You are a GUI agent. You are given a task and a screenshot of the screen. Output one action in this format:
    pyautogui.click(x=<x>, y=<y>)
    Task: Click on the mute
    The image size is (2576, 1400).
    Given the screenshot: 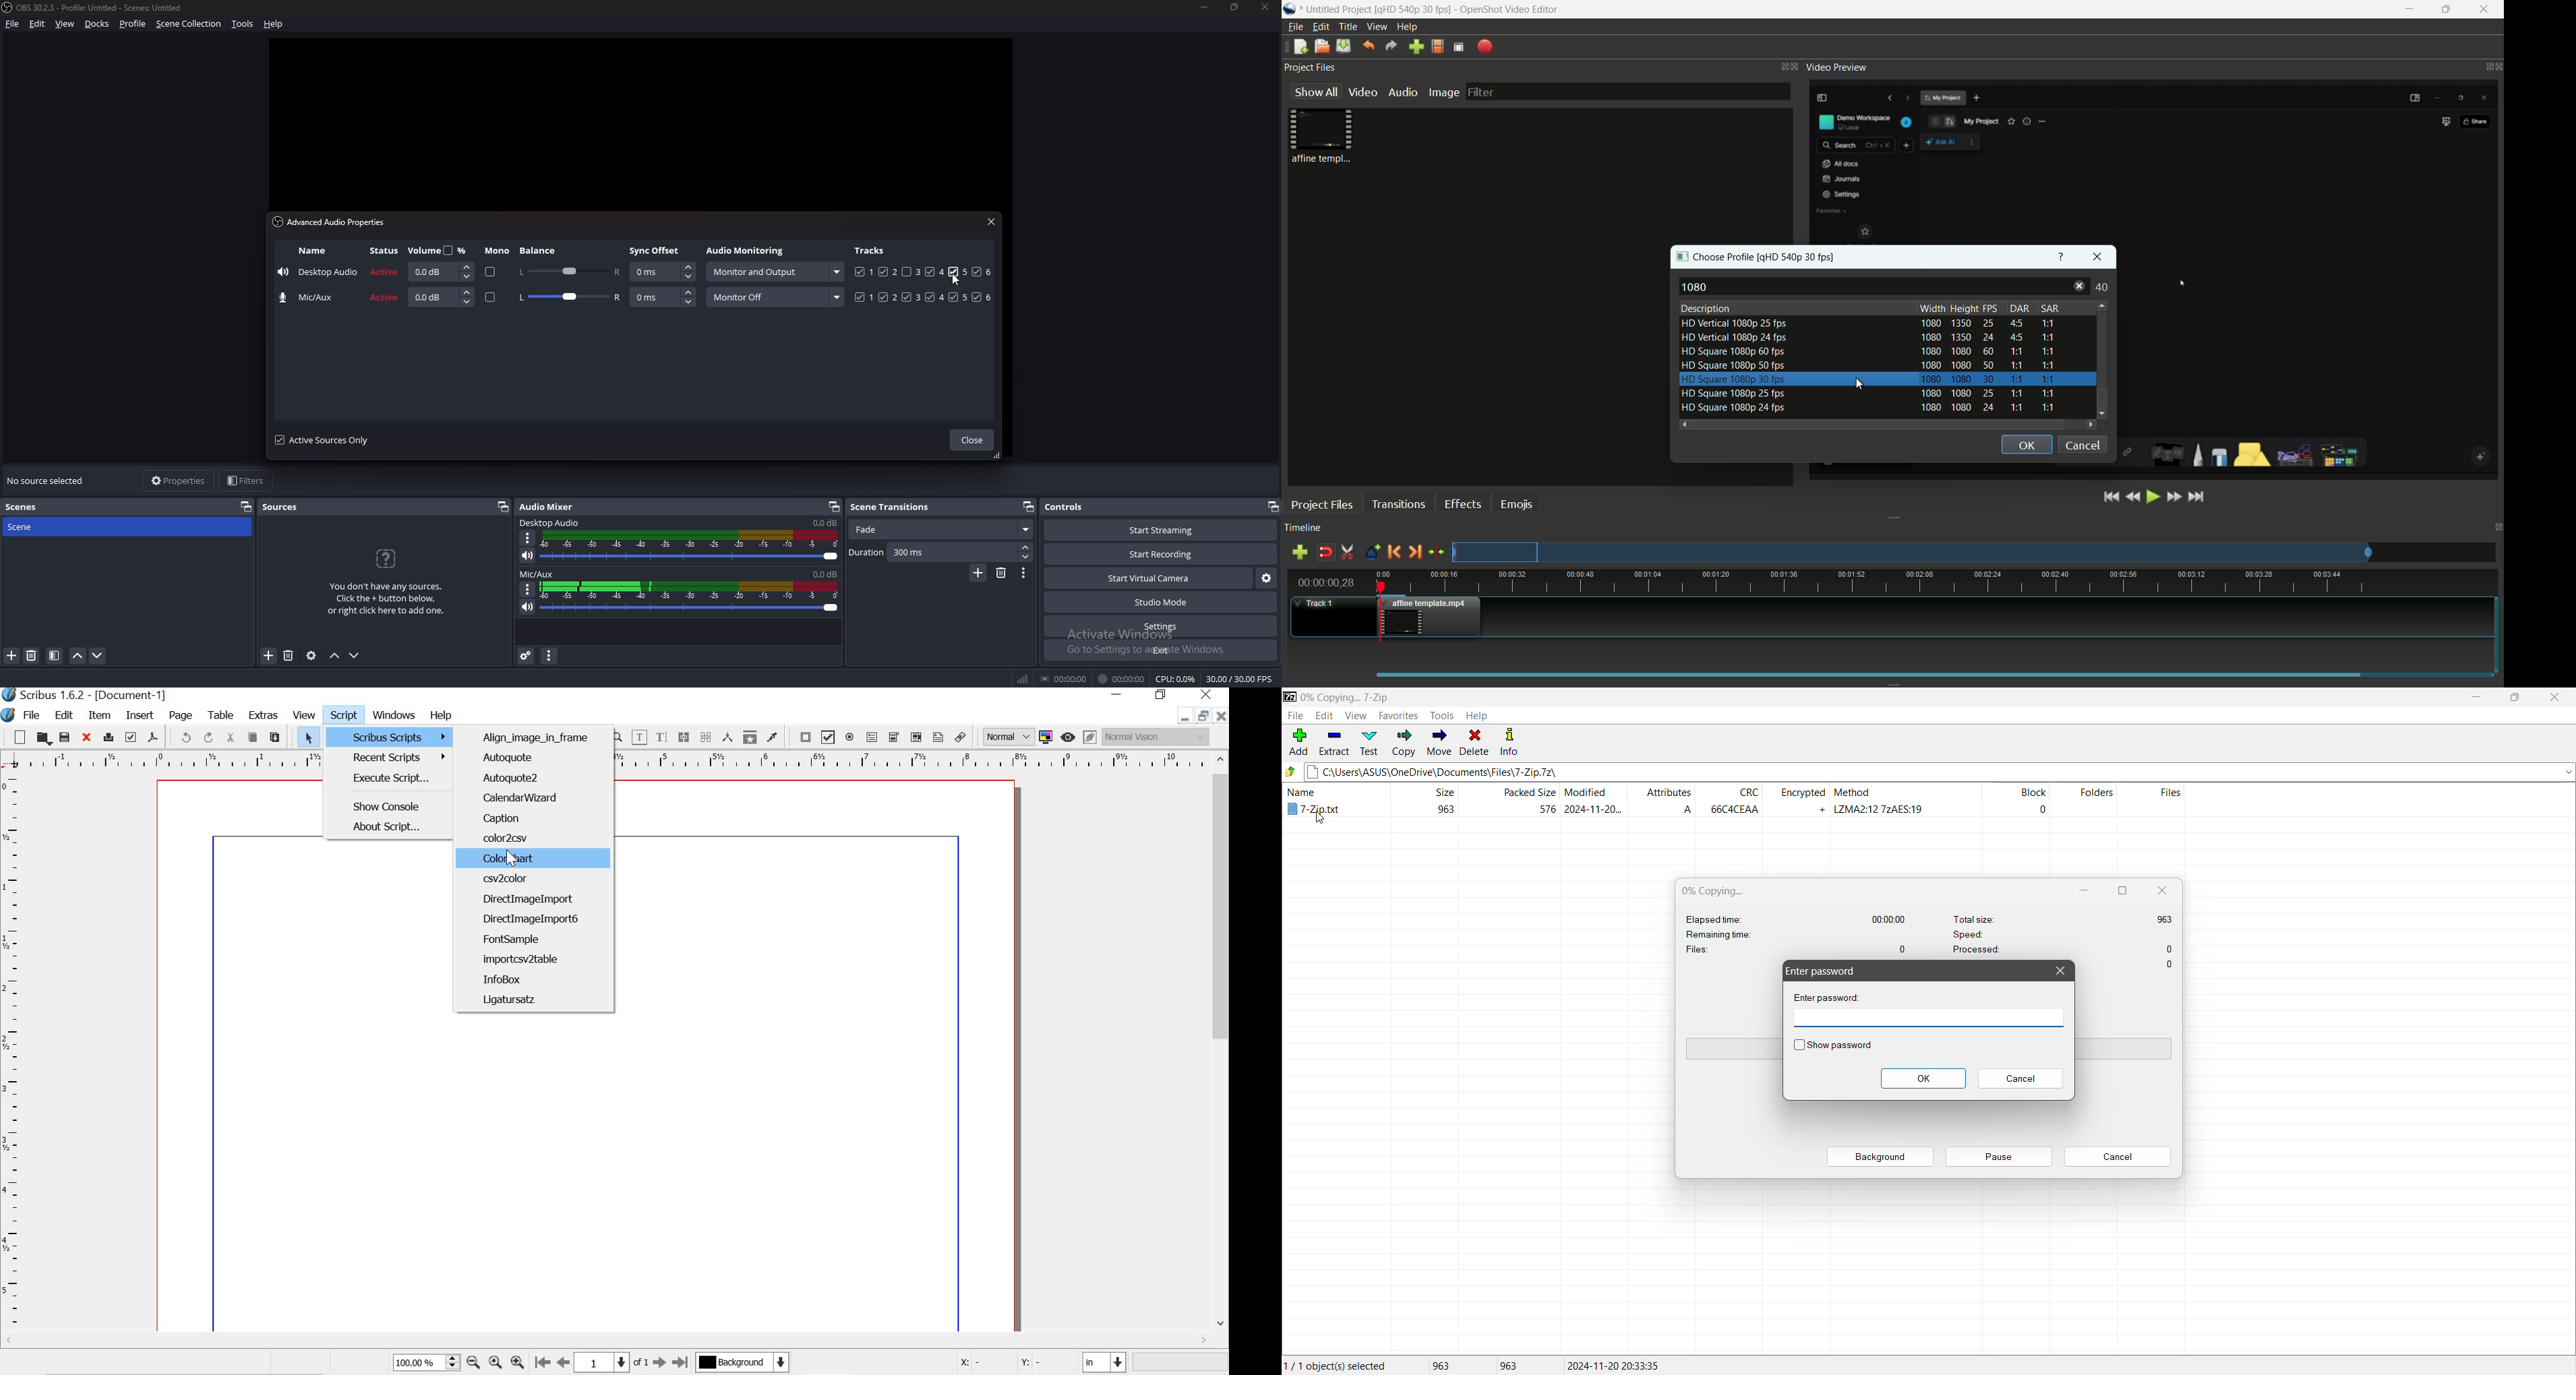 What is the action you would take?
    pyautogui.click(x=526, y=607)
    